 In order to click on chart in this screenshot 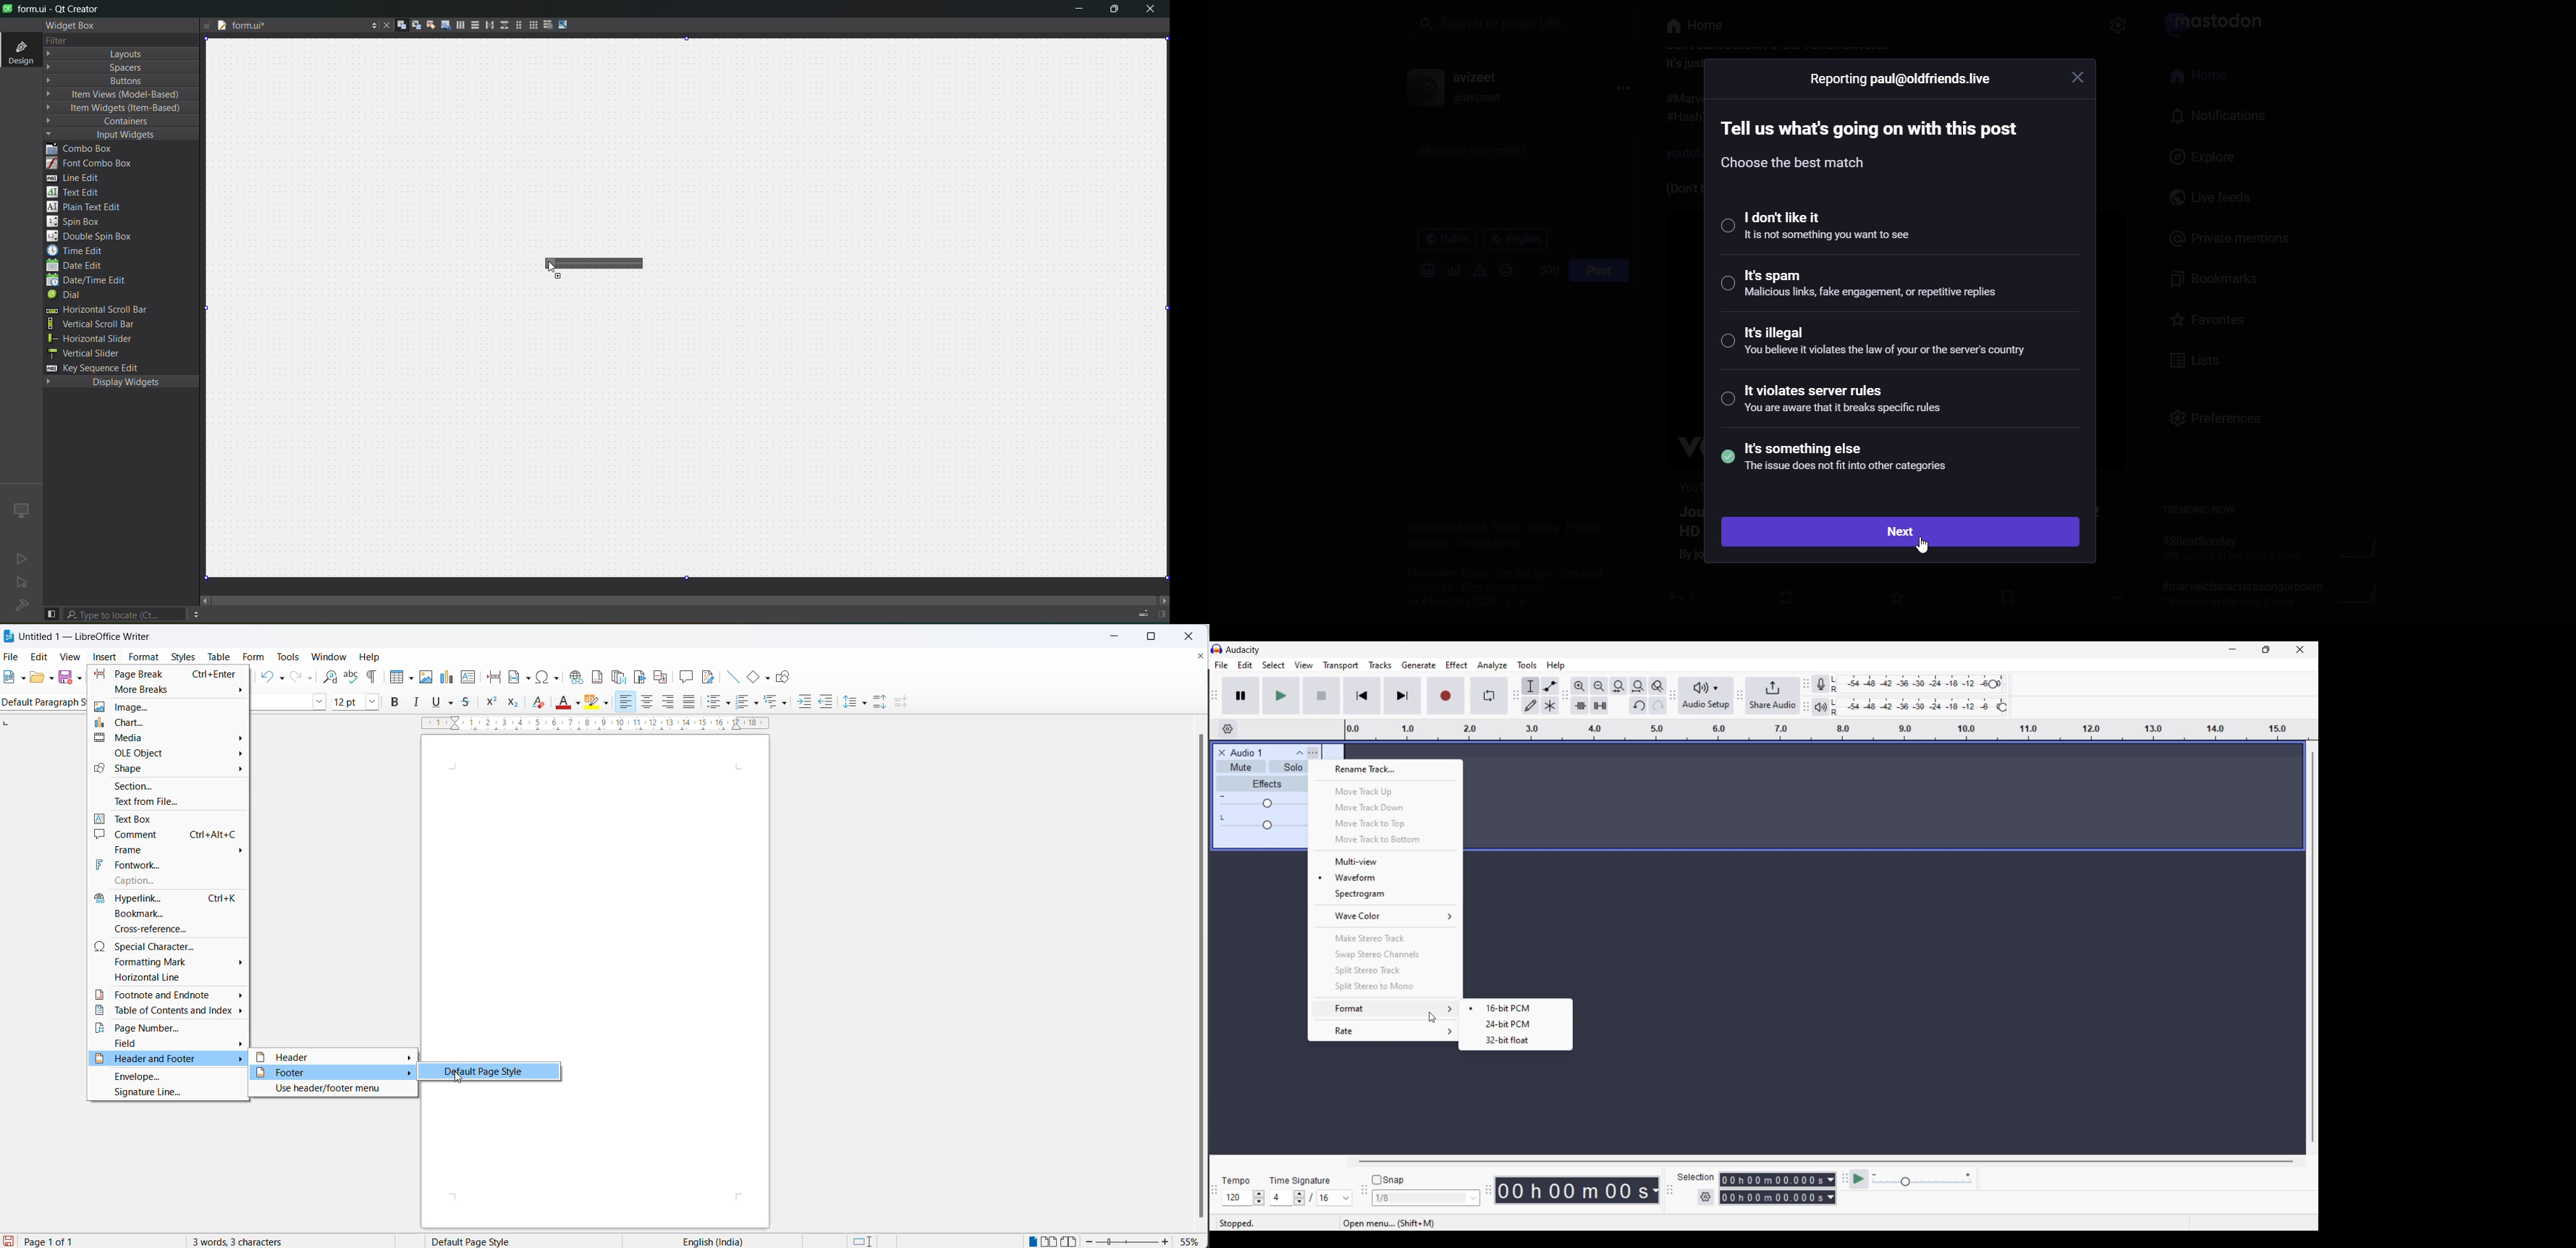, I will do `click(168, 723)`.